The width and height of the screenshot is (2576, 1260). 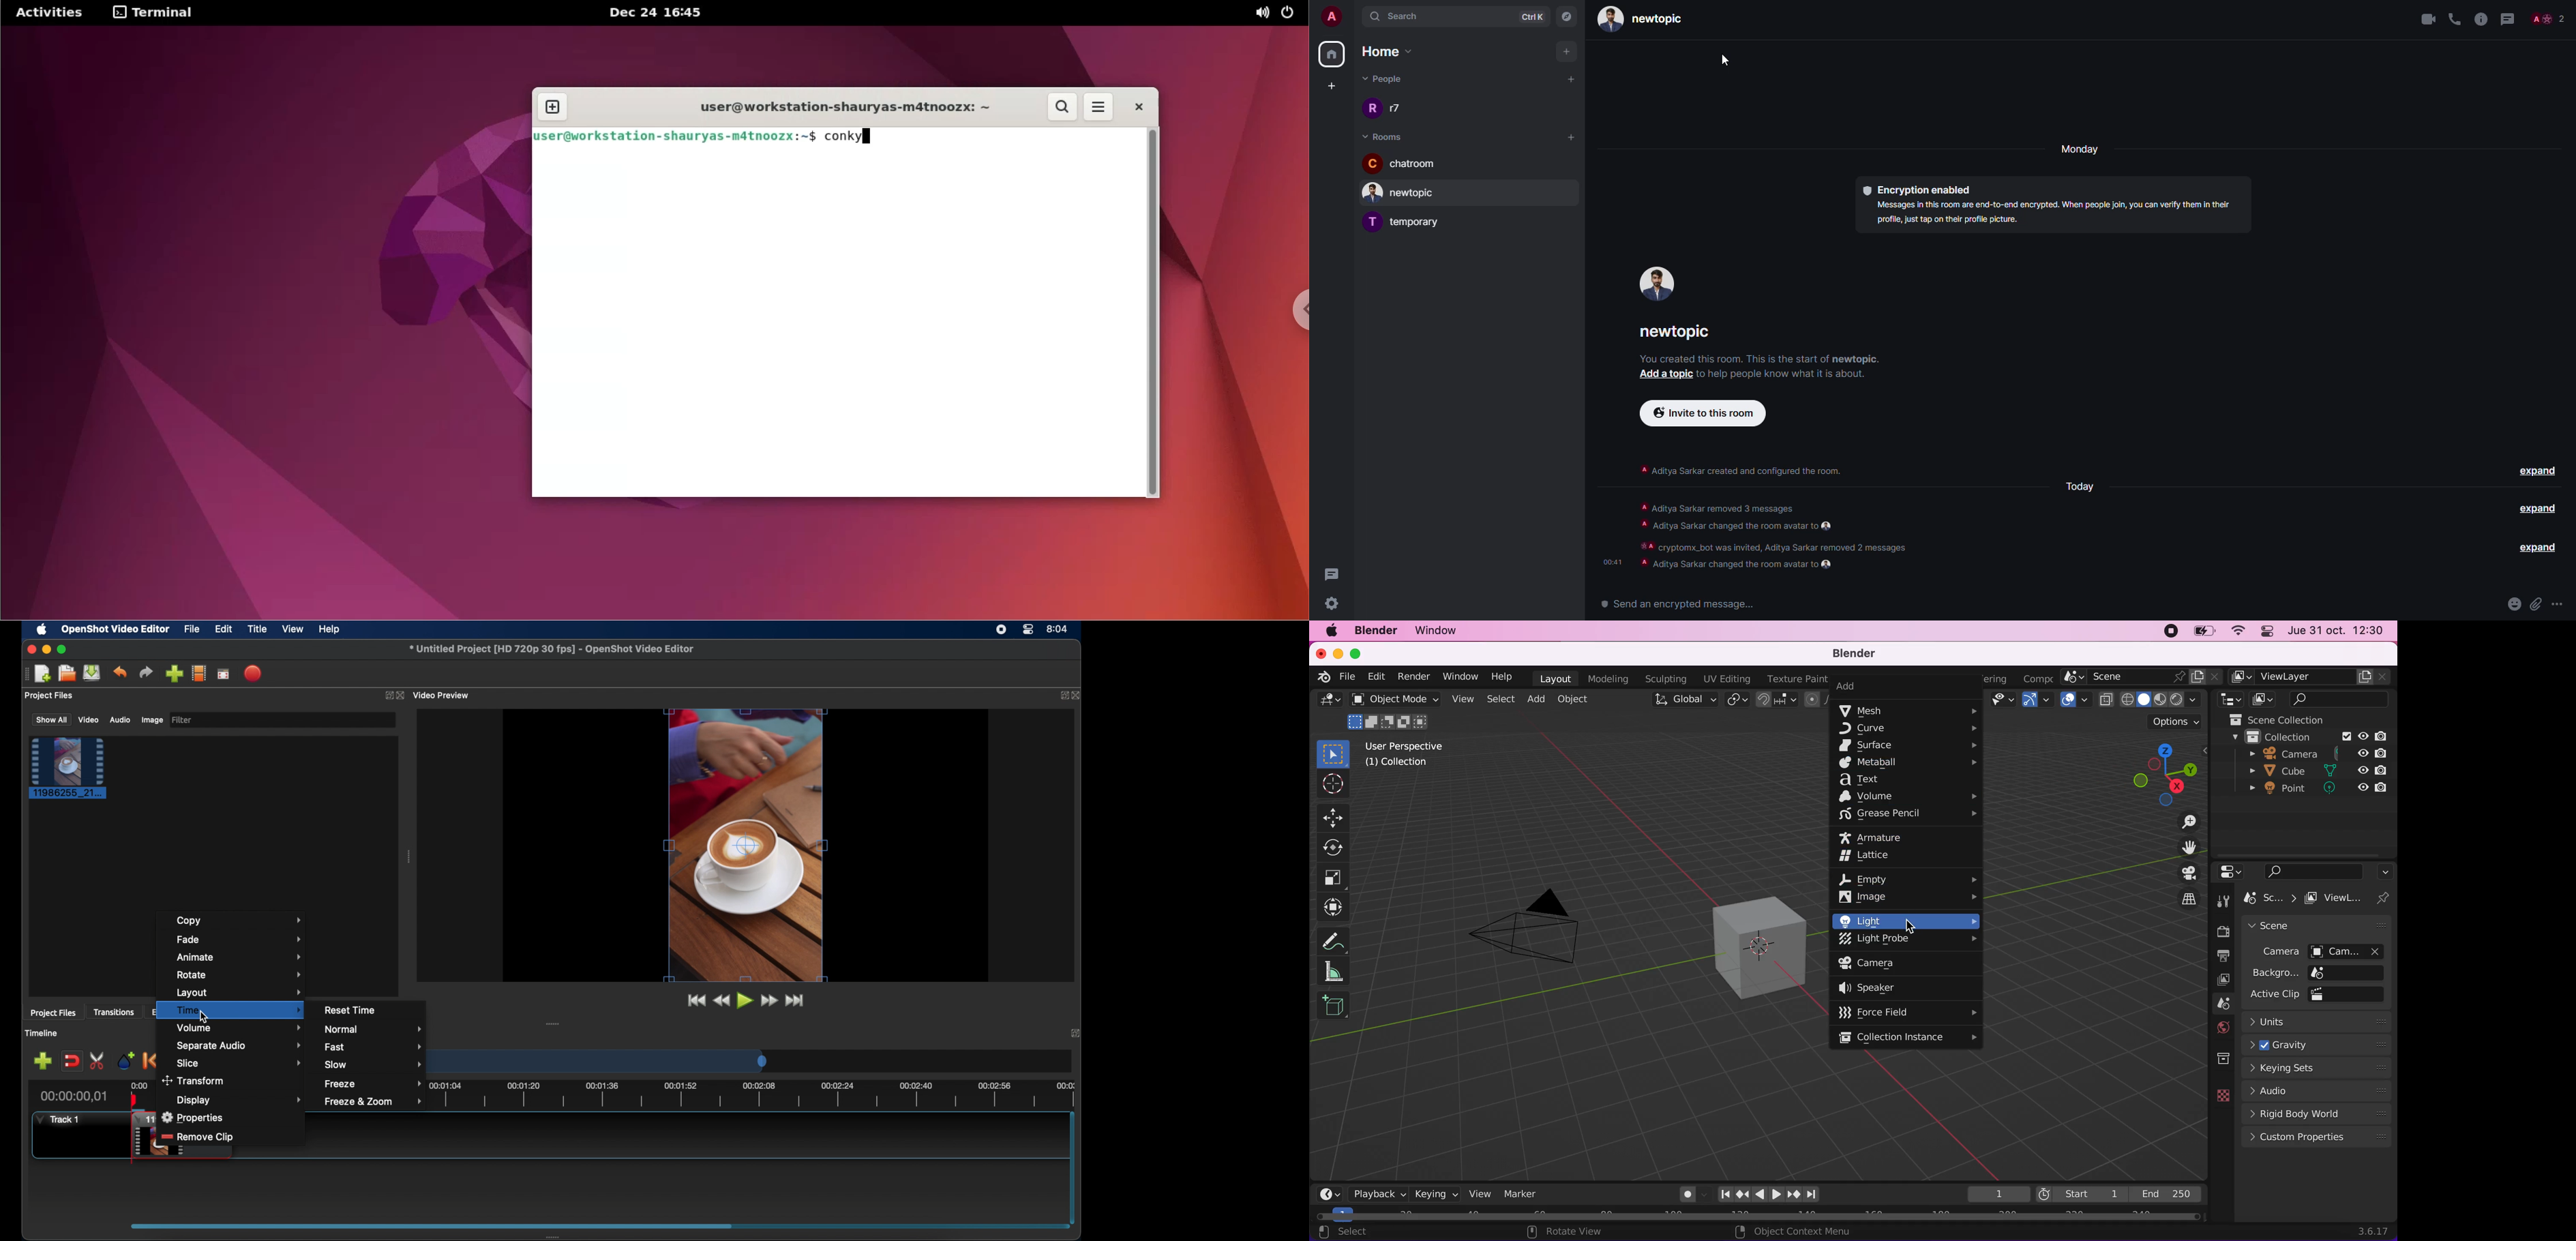 I want to click on options, so click(x=2384, y=871).